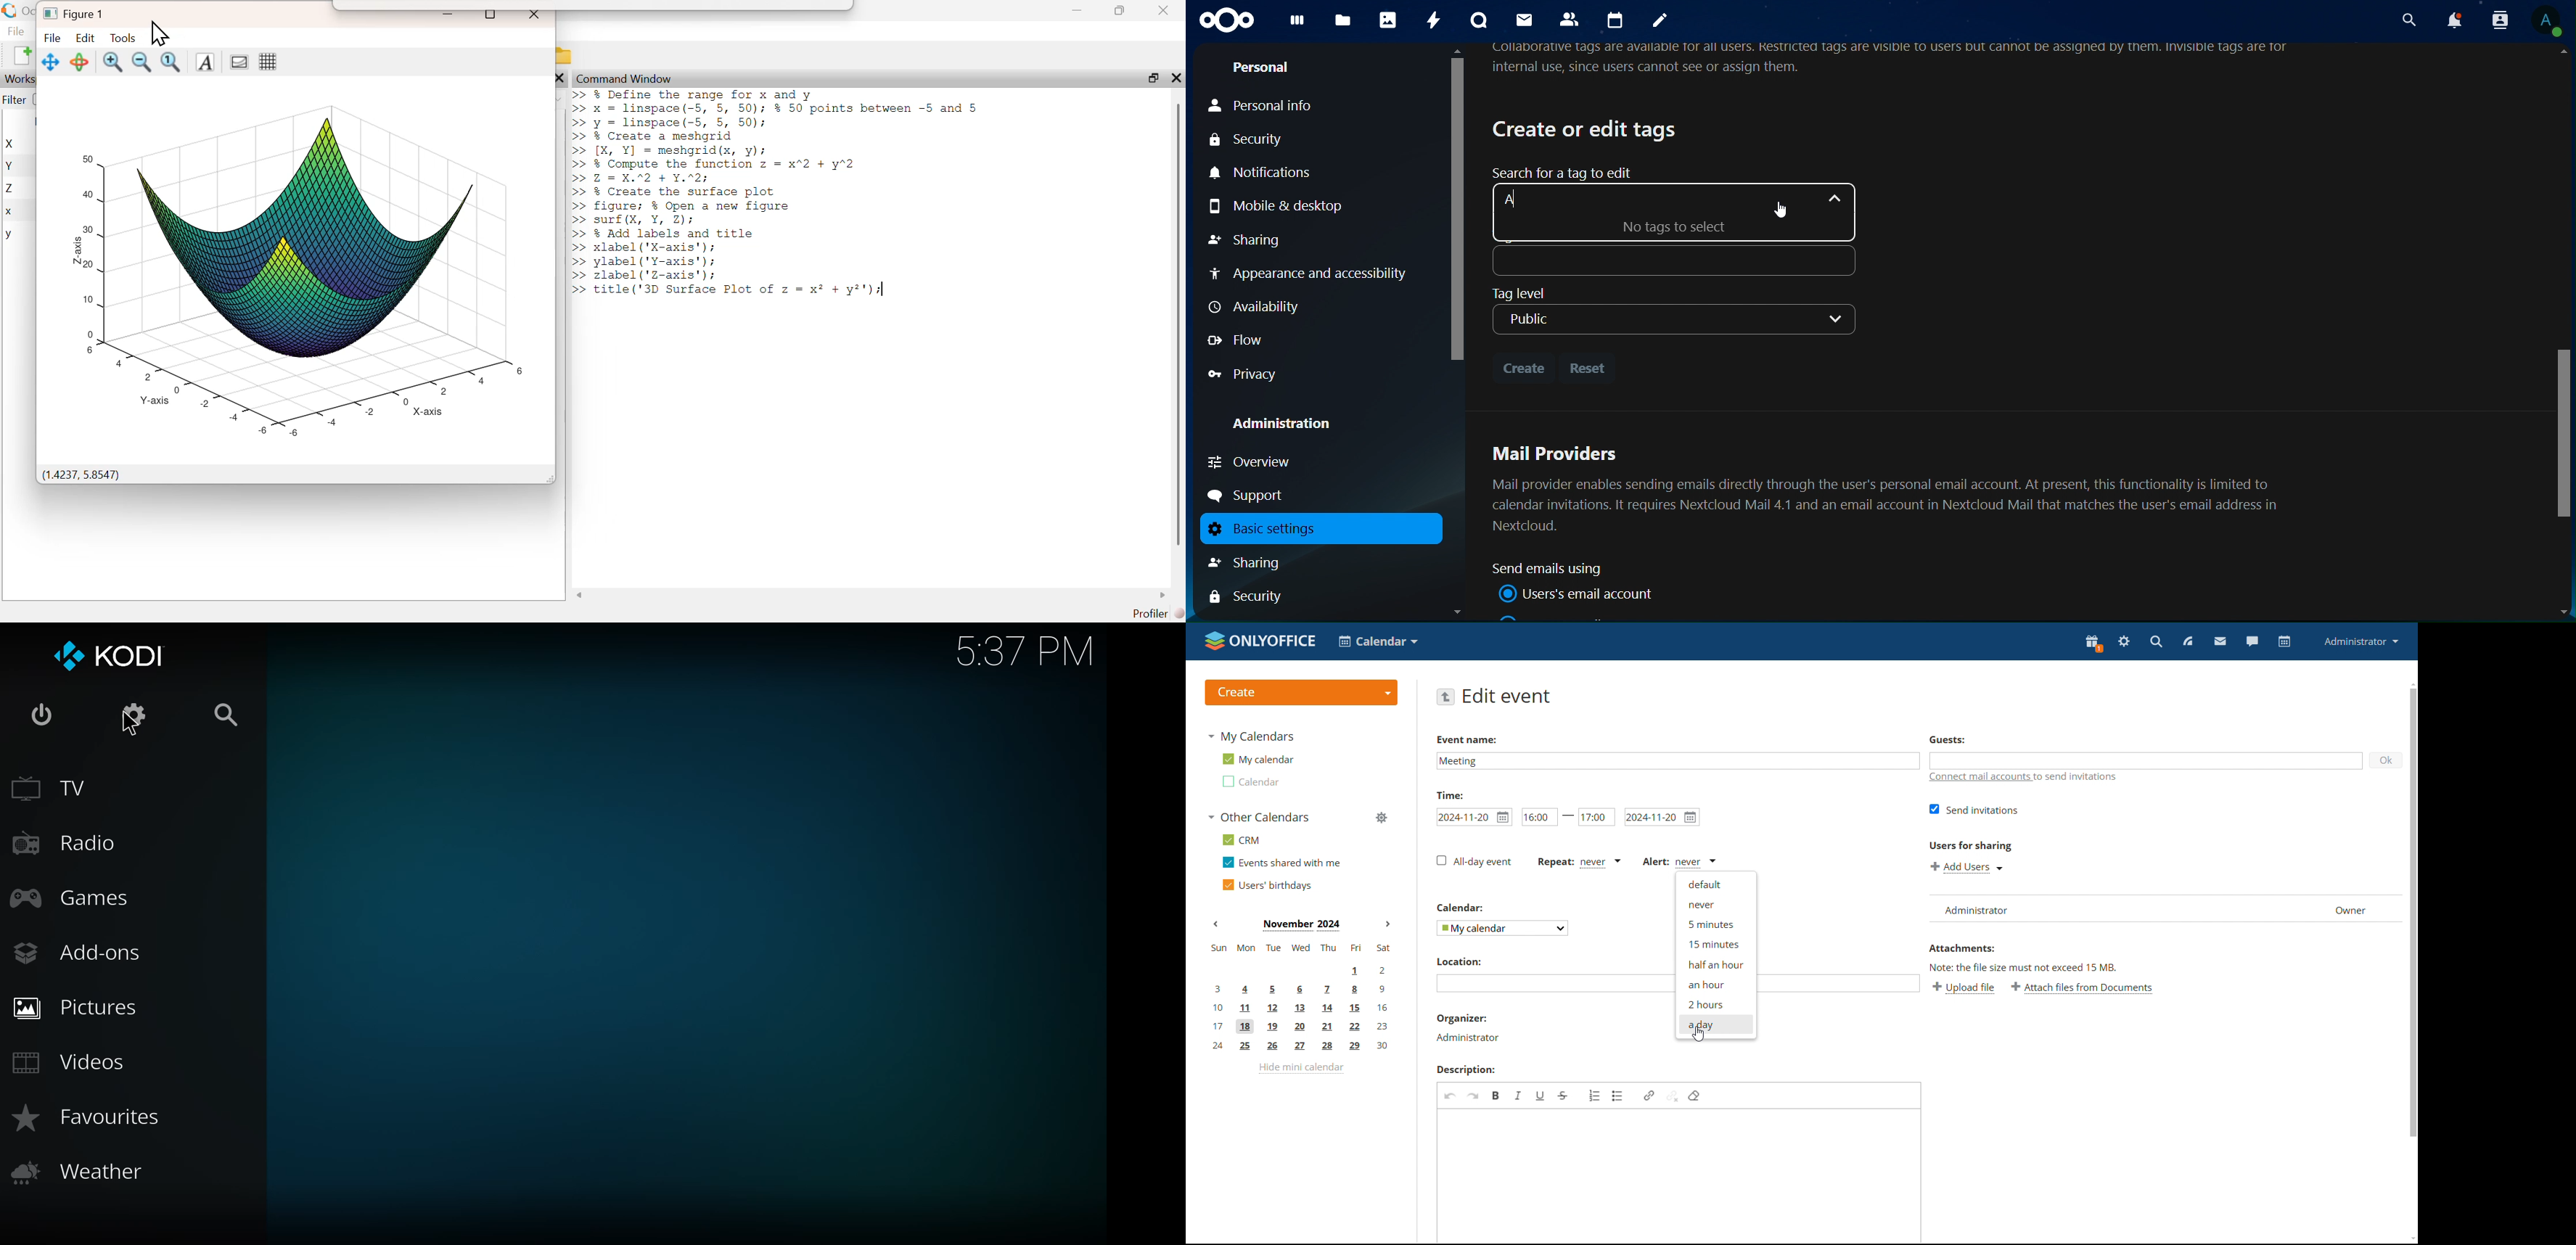  Describe the element at coordinates (1227, 20) in the screenshot. I see `icon` at that location.